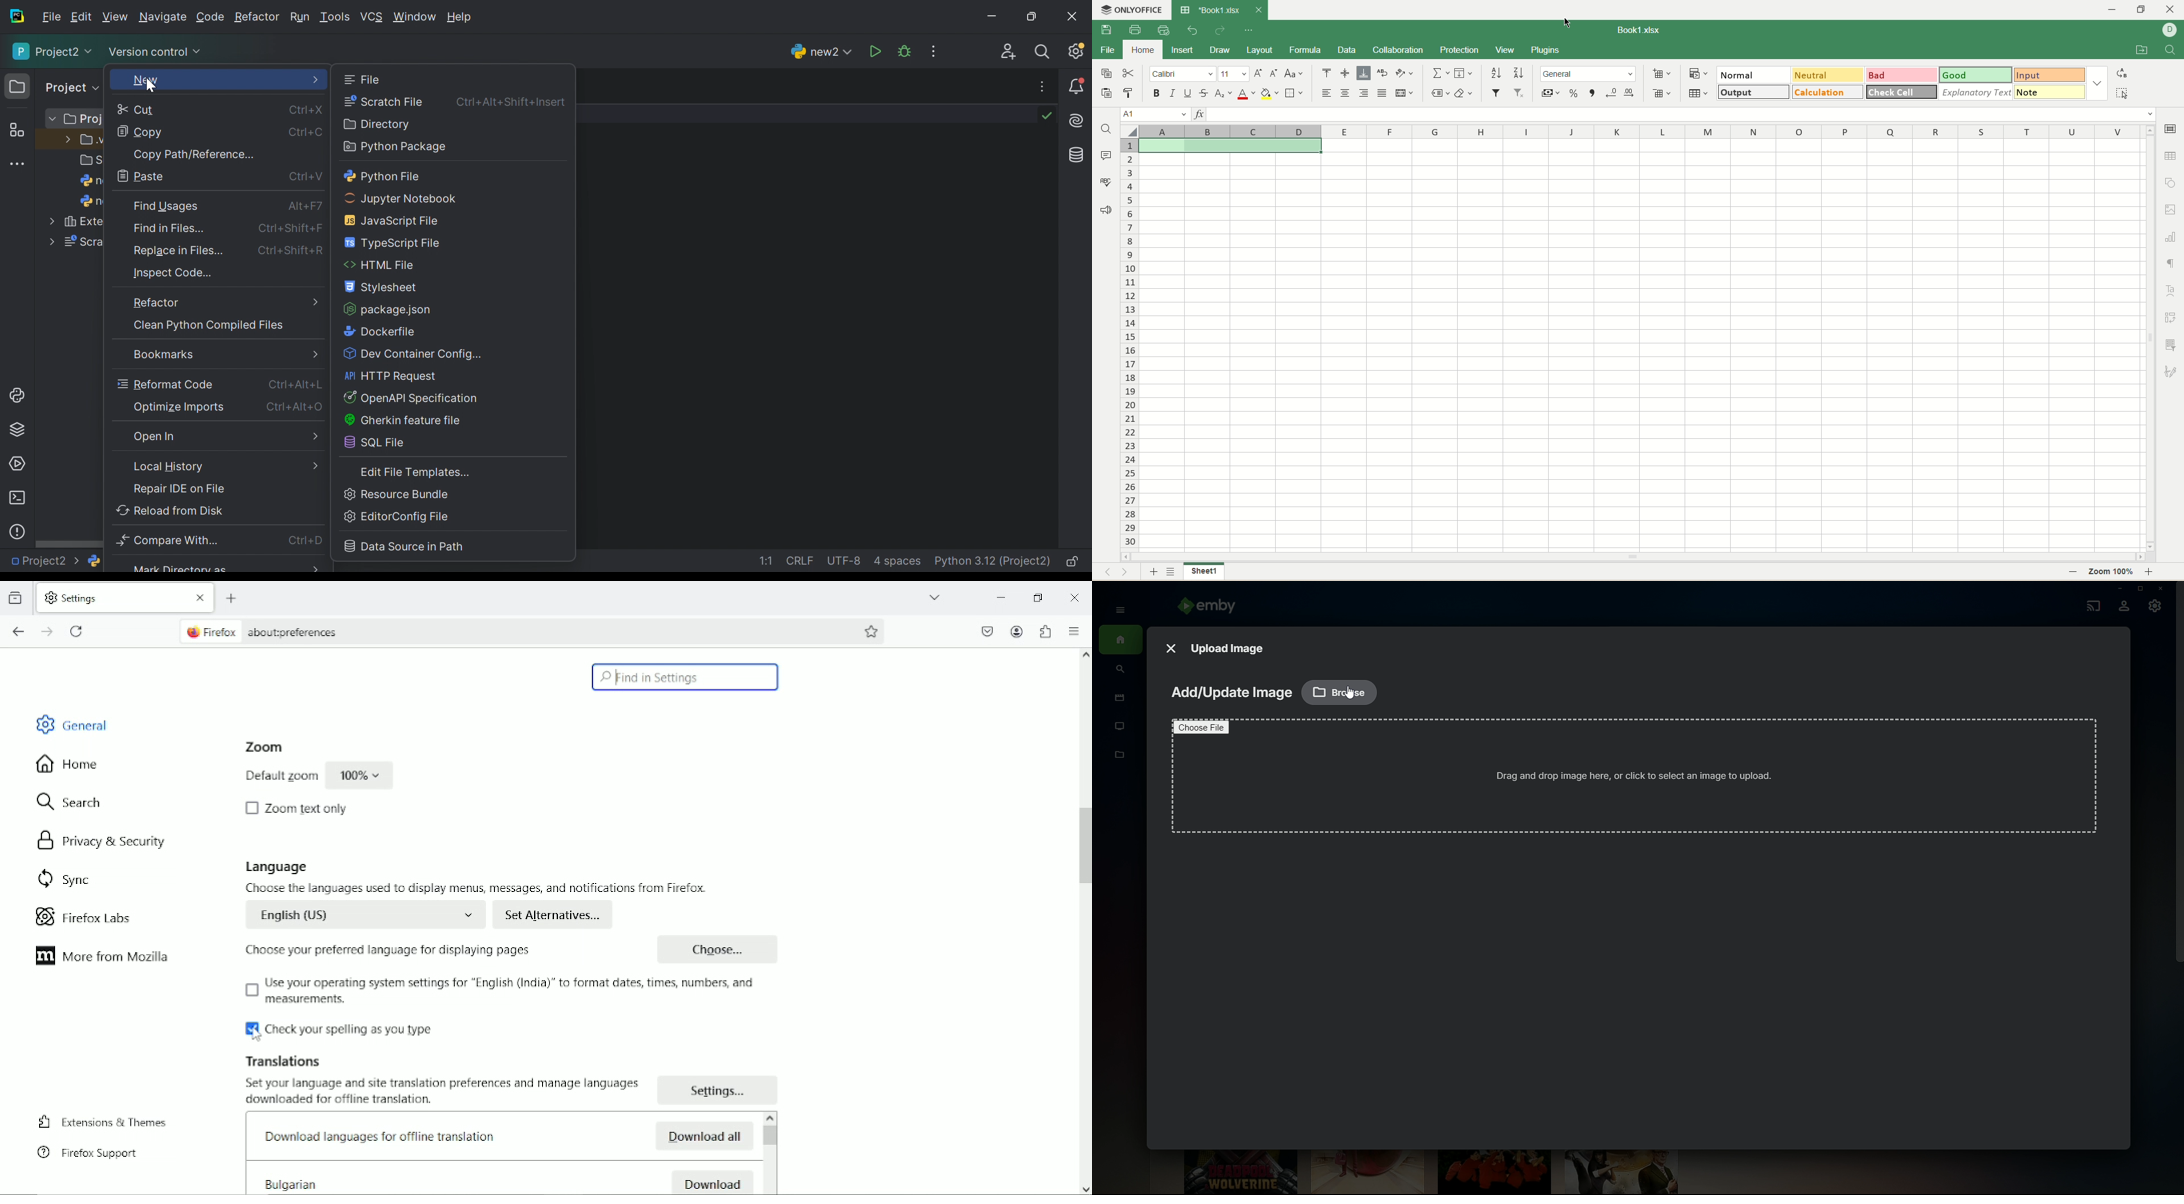  I want to click on file, so click(1107, 51).